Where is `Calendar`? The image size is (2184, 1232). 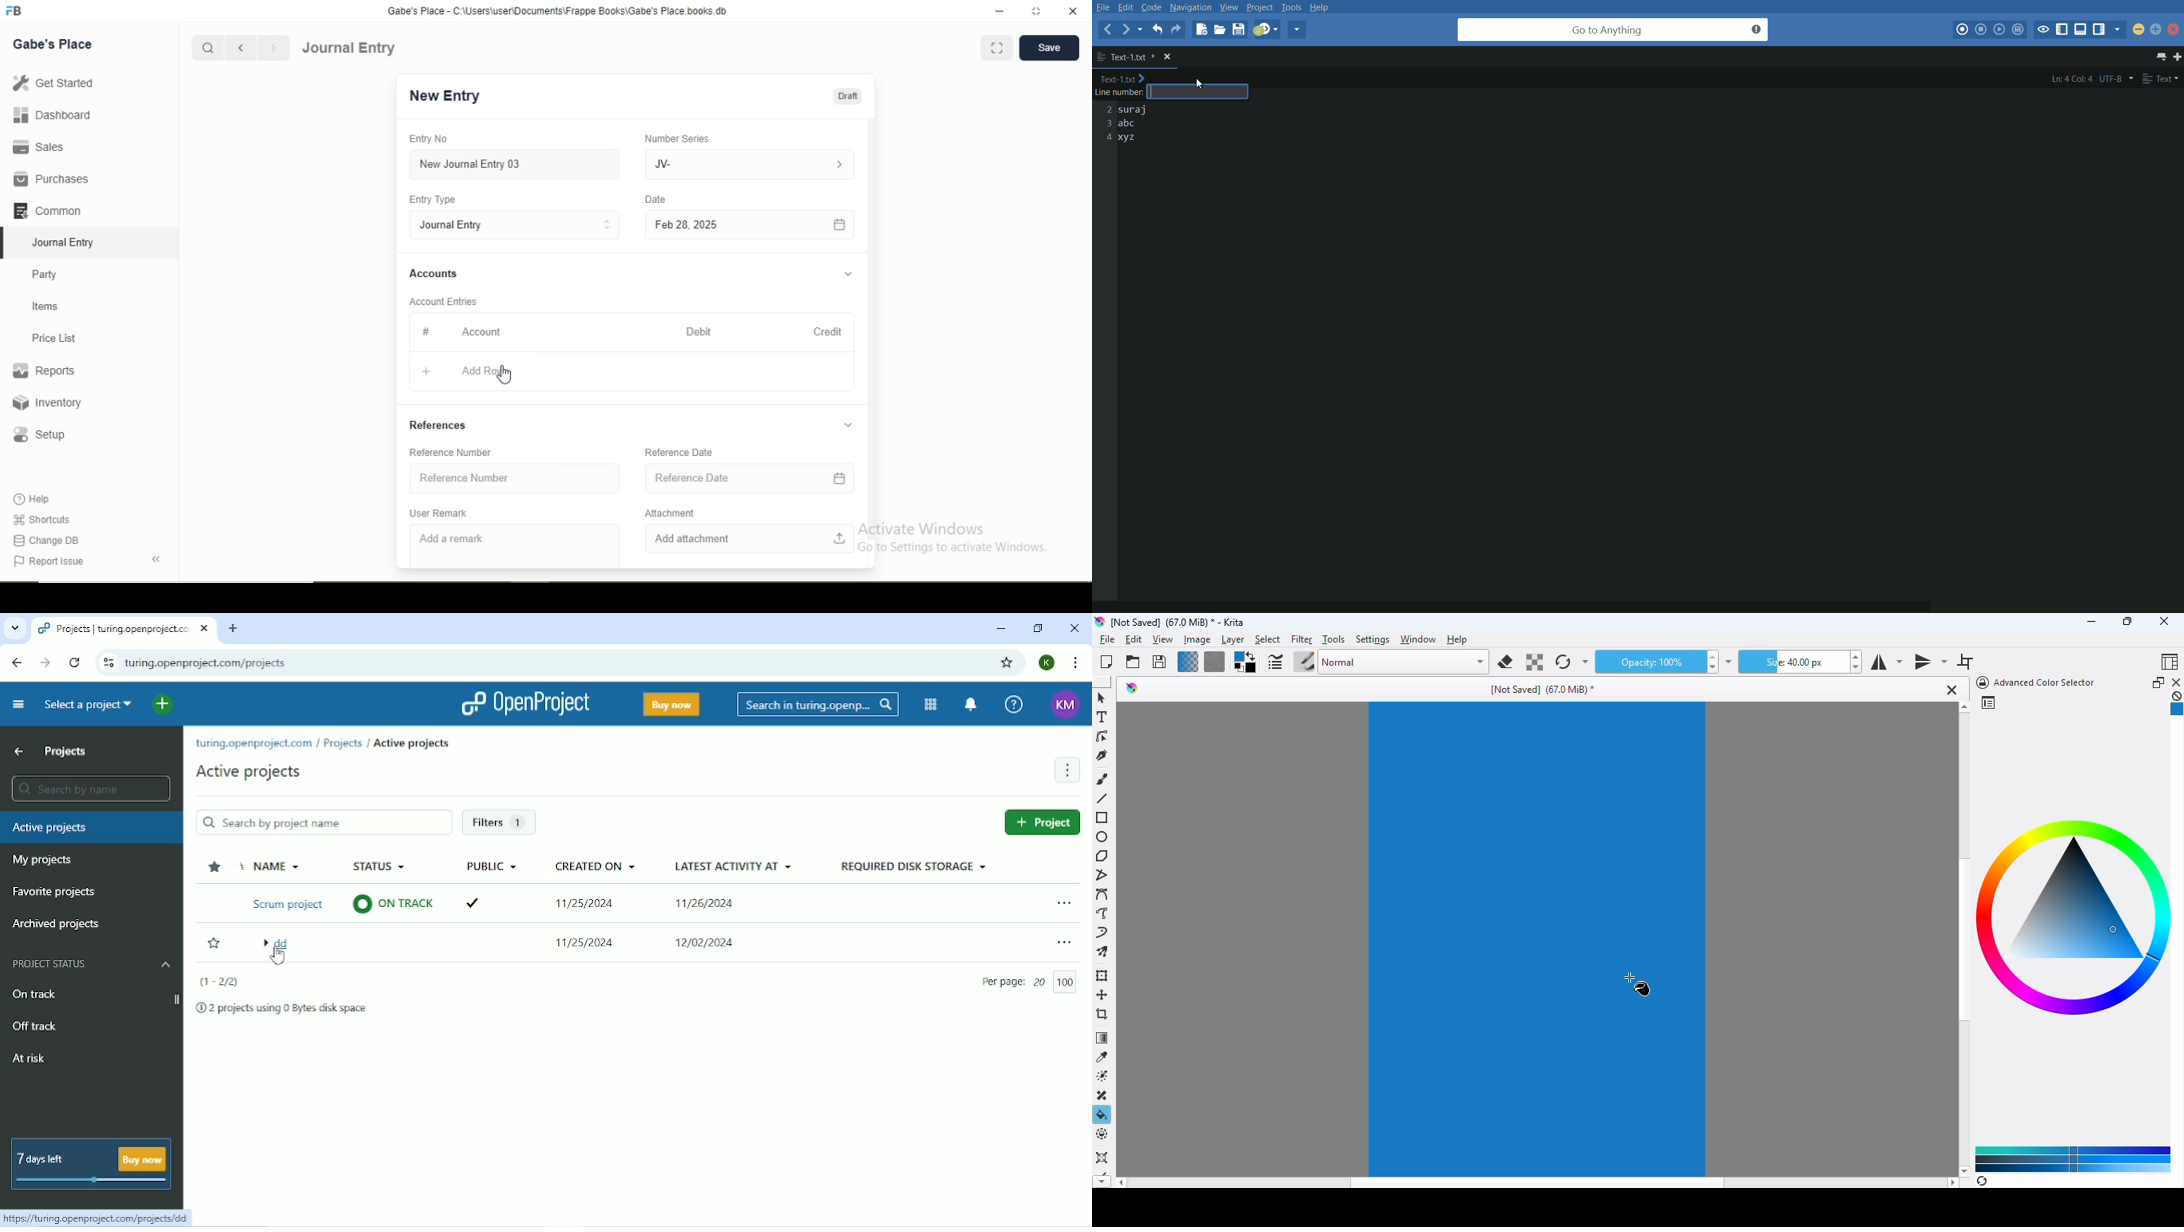
Calendar is located at coordinates (839, 479).